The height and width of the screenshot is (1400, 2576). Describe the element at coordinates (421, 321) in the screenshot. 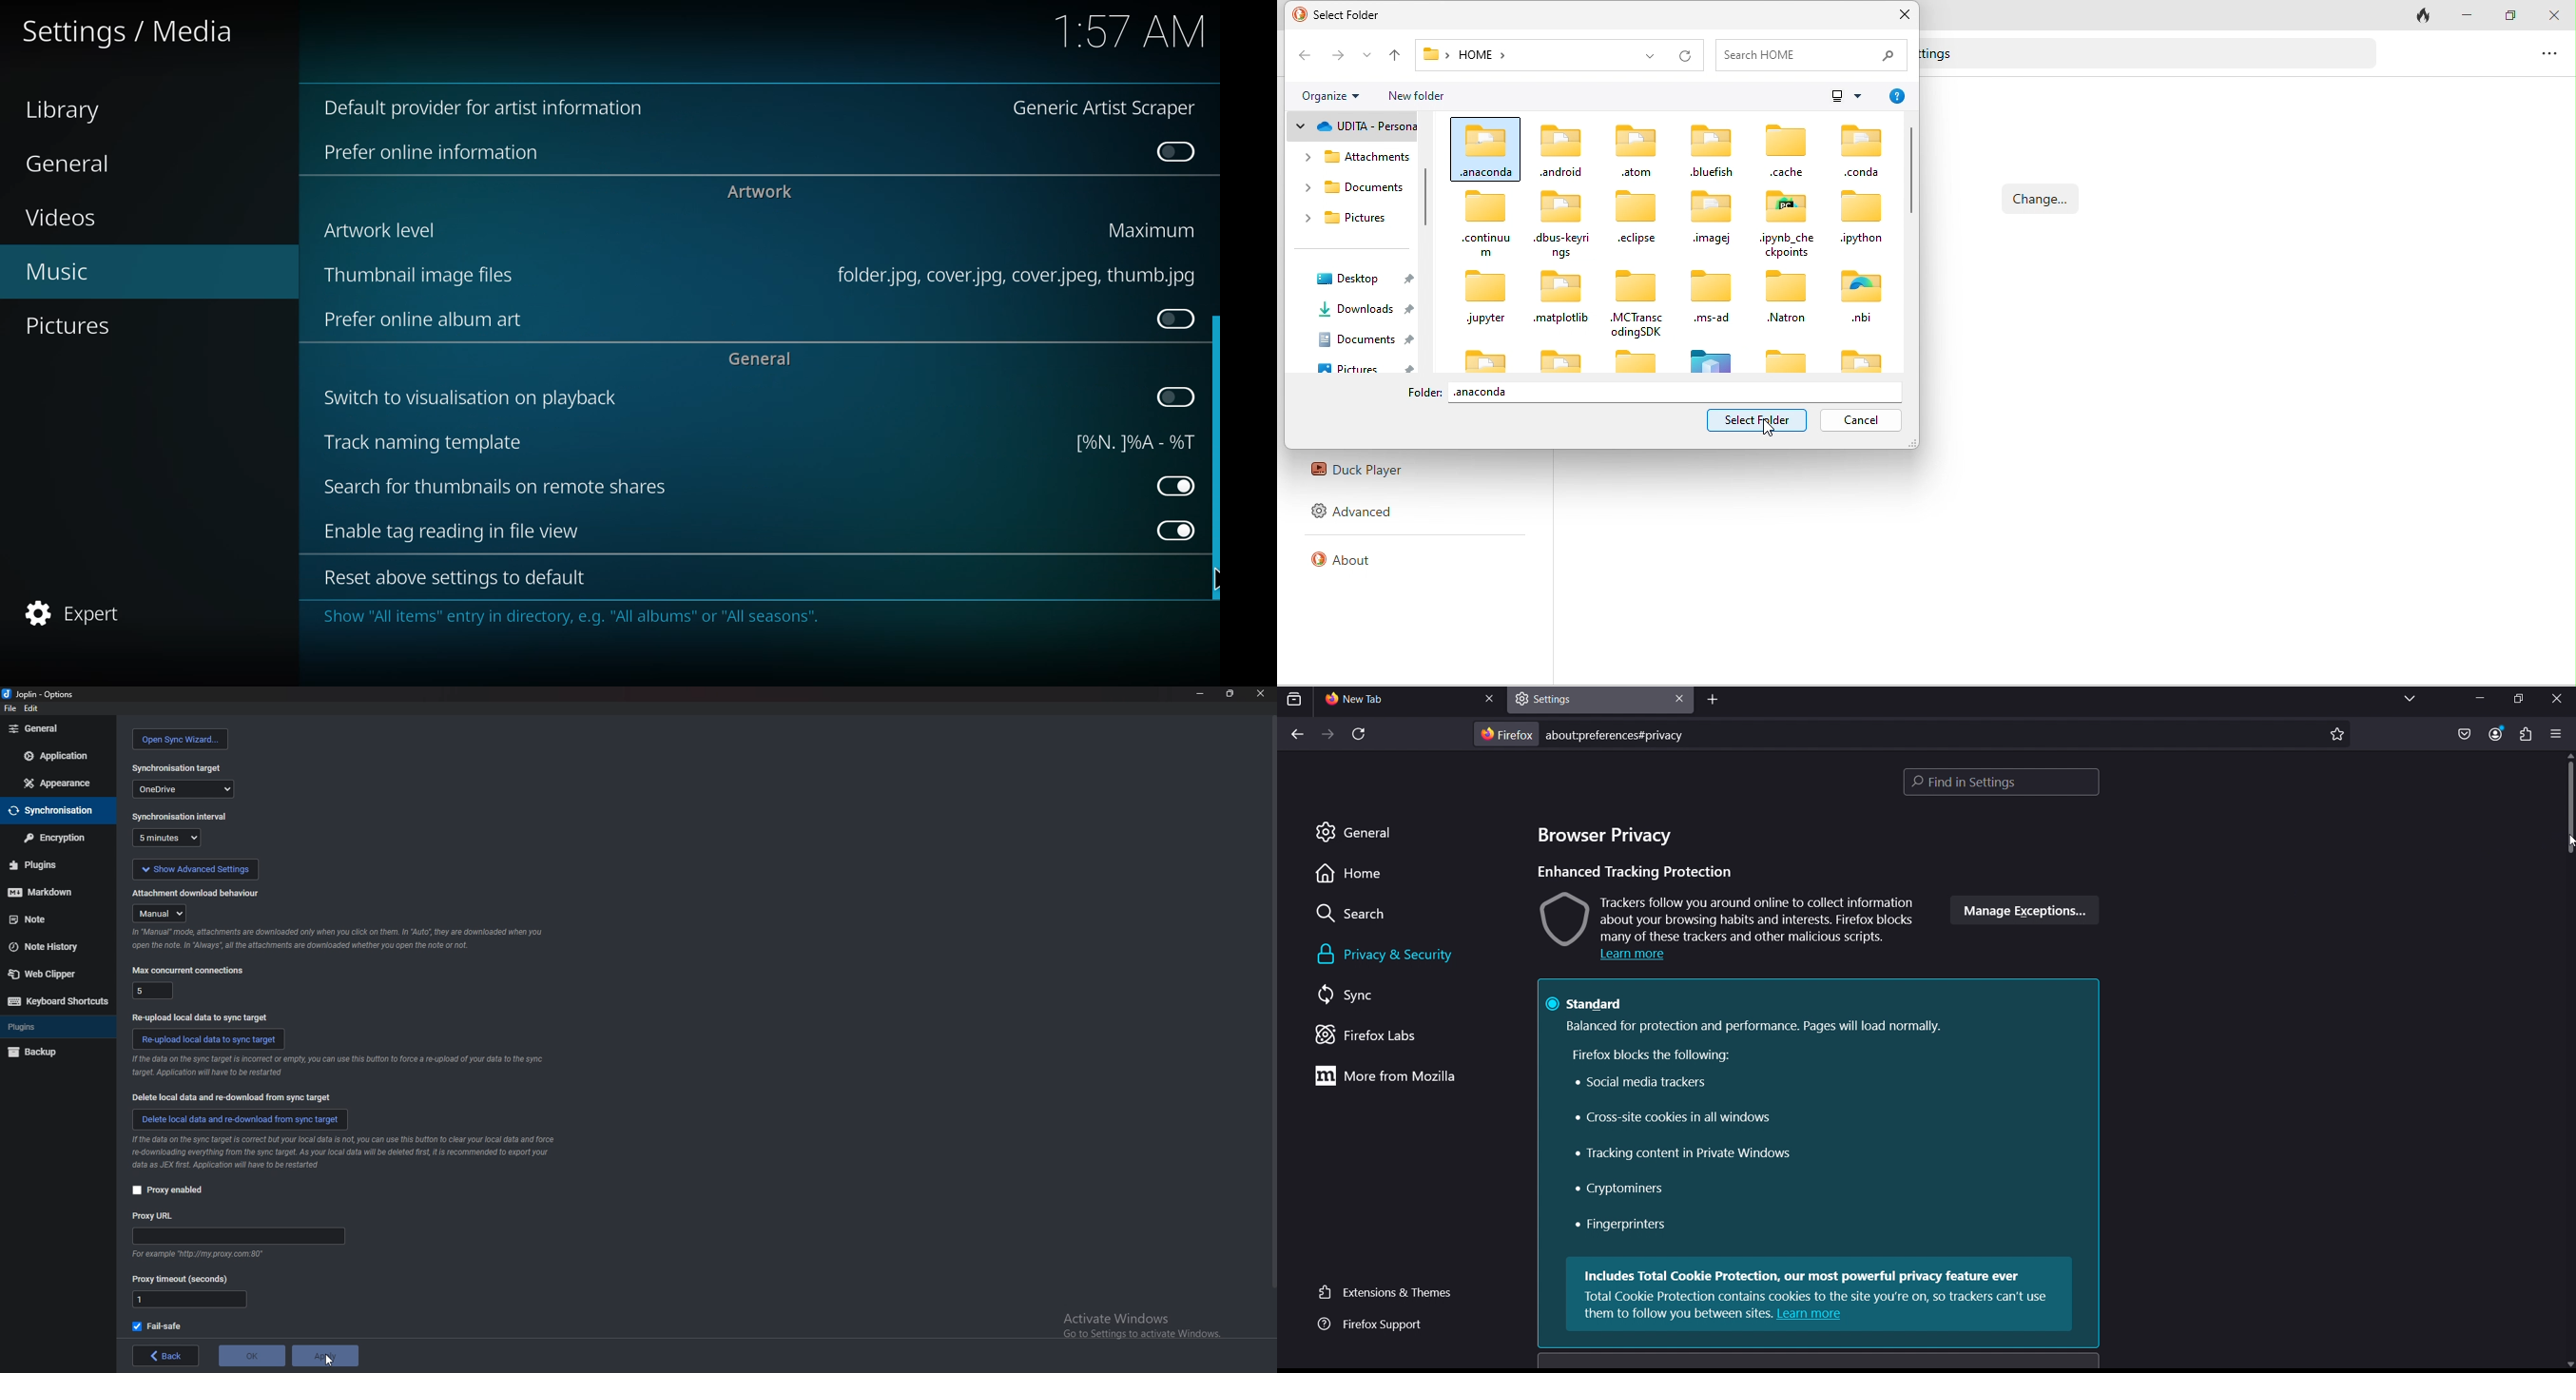

I see `prefer online art` at that location.